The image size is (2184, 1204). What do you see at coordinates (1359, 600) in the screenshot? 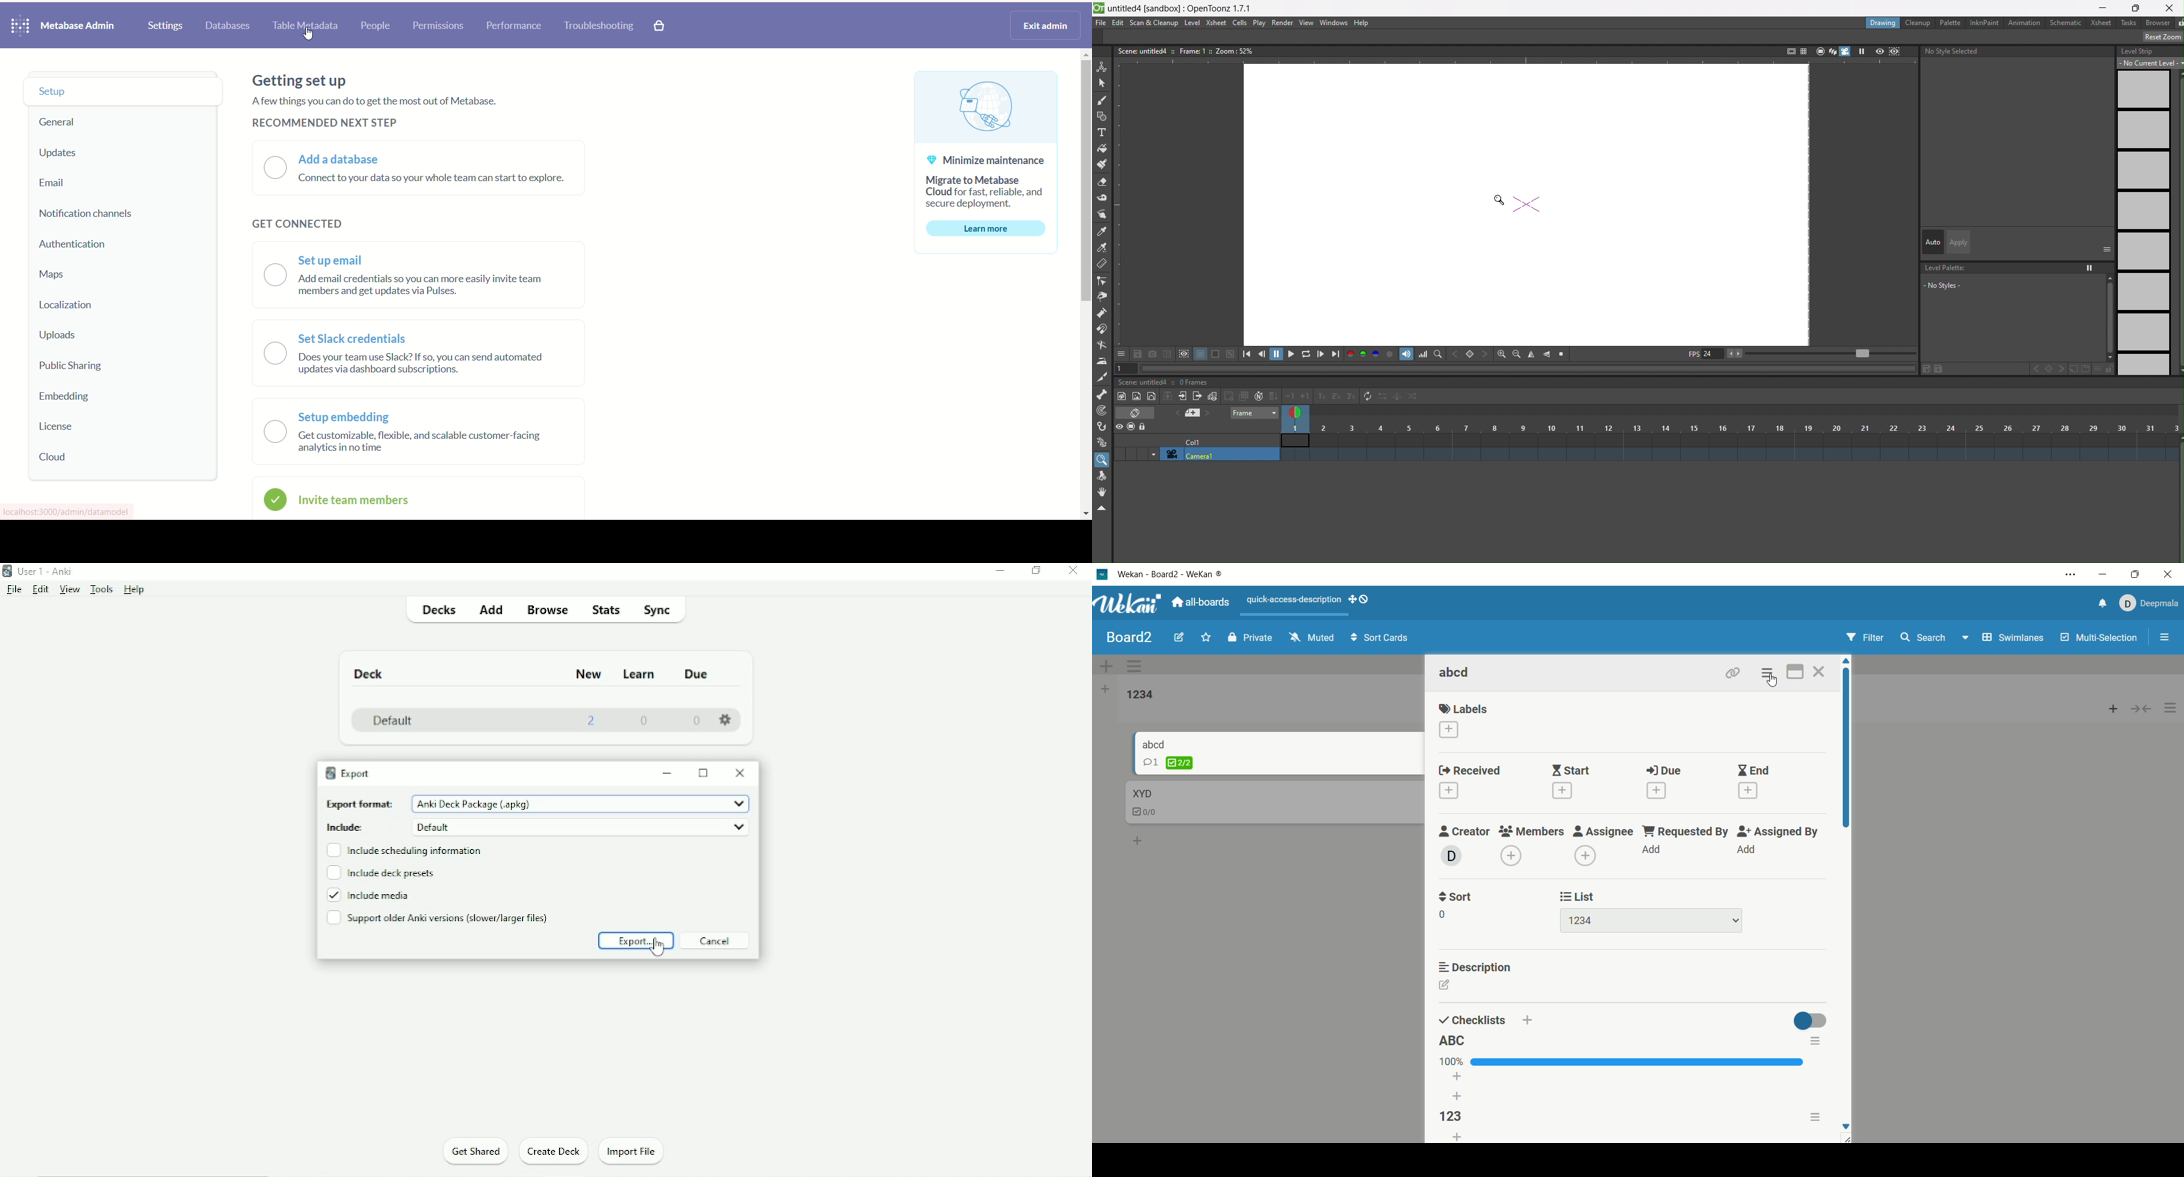
I see `SHOW-DESKTOP-DRAG-HANDLES` at bounding box center [1359, 600].